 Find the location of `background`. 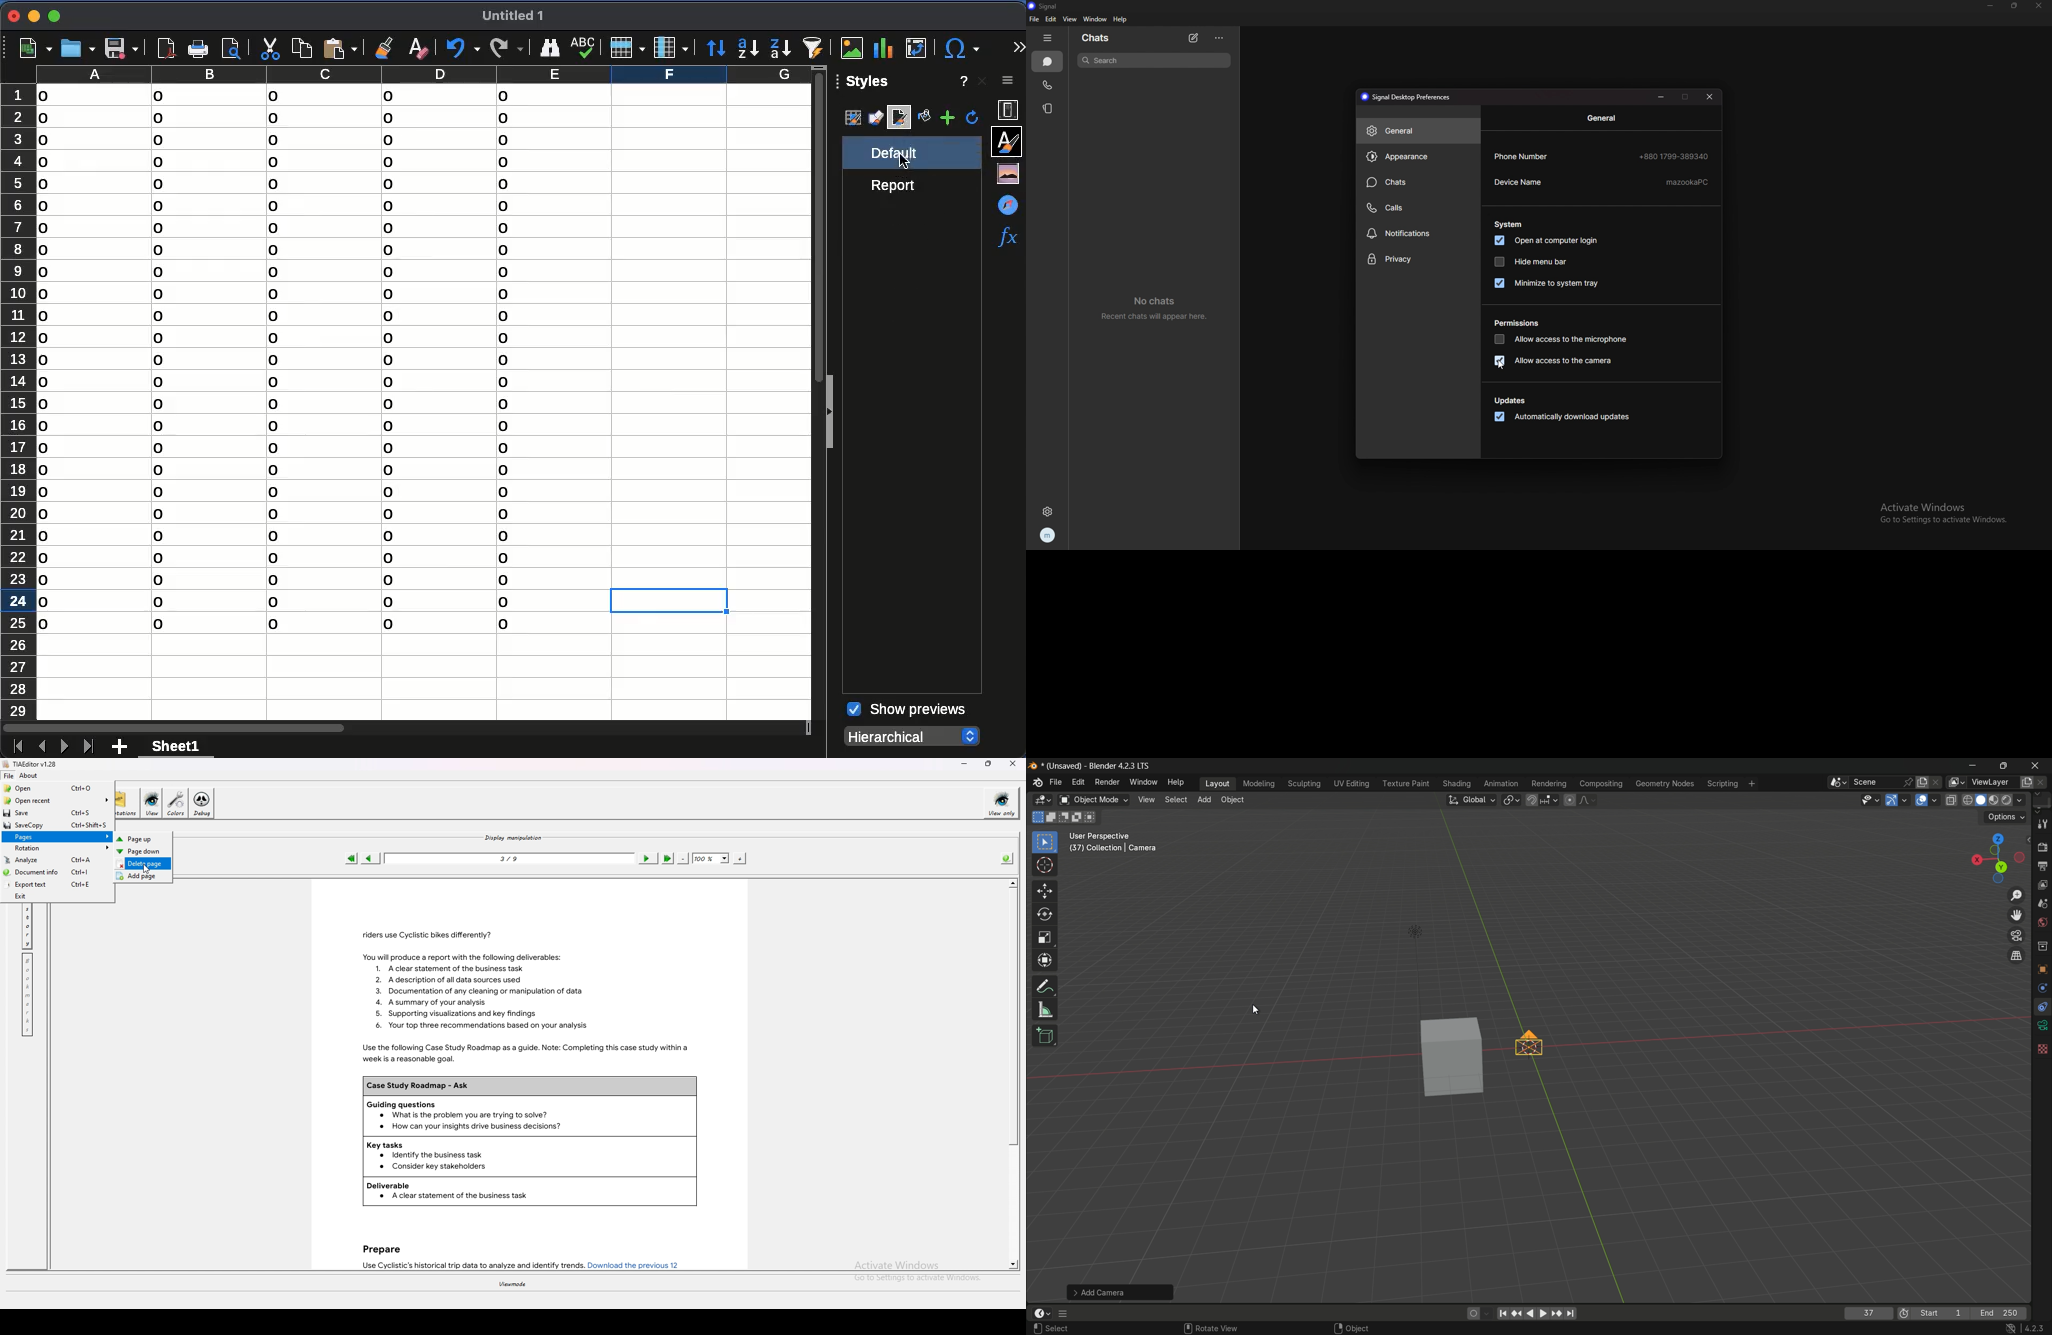

background is located at coordinates (2042, 1051).